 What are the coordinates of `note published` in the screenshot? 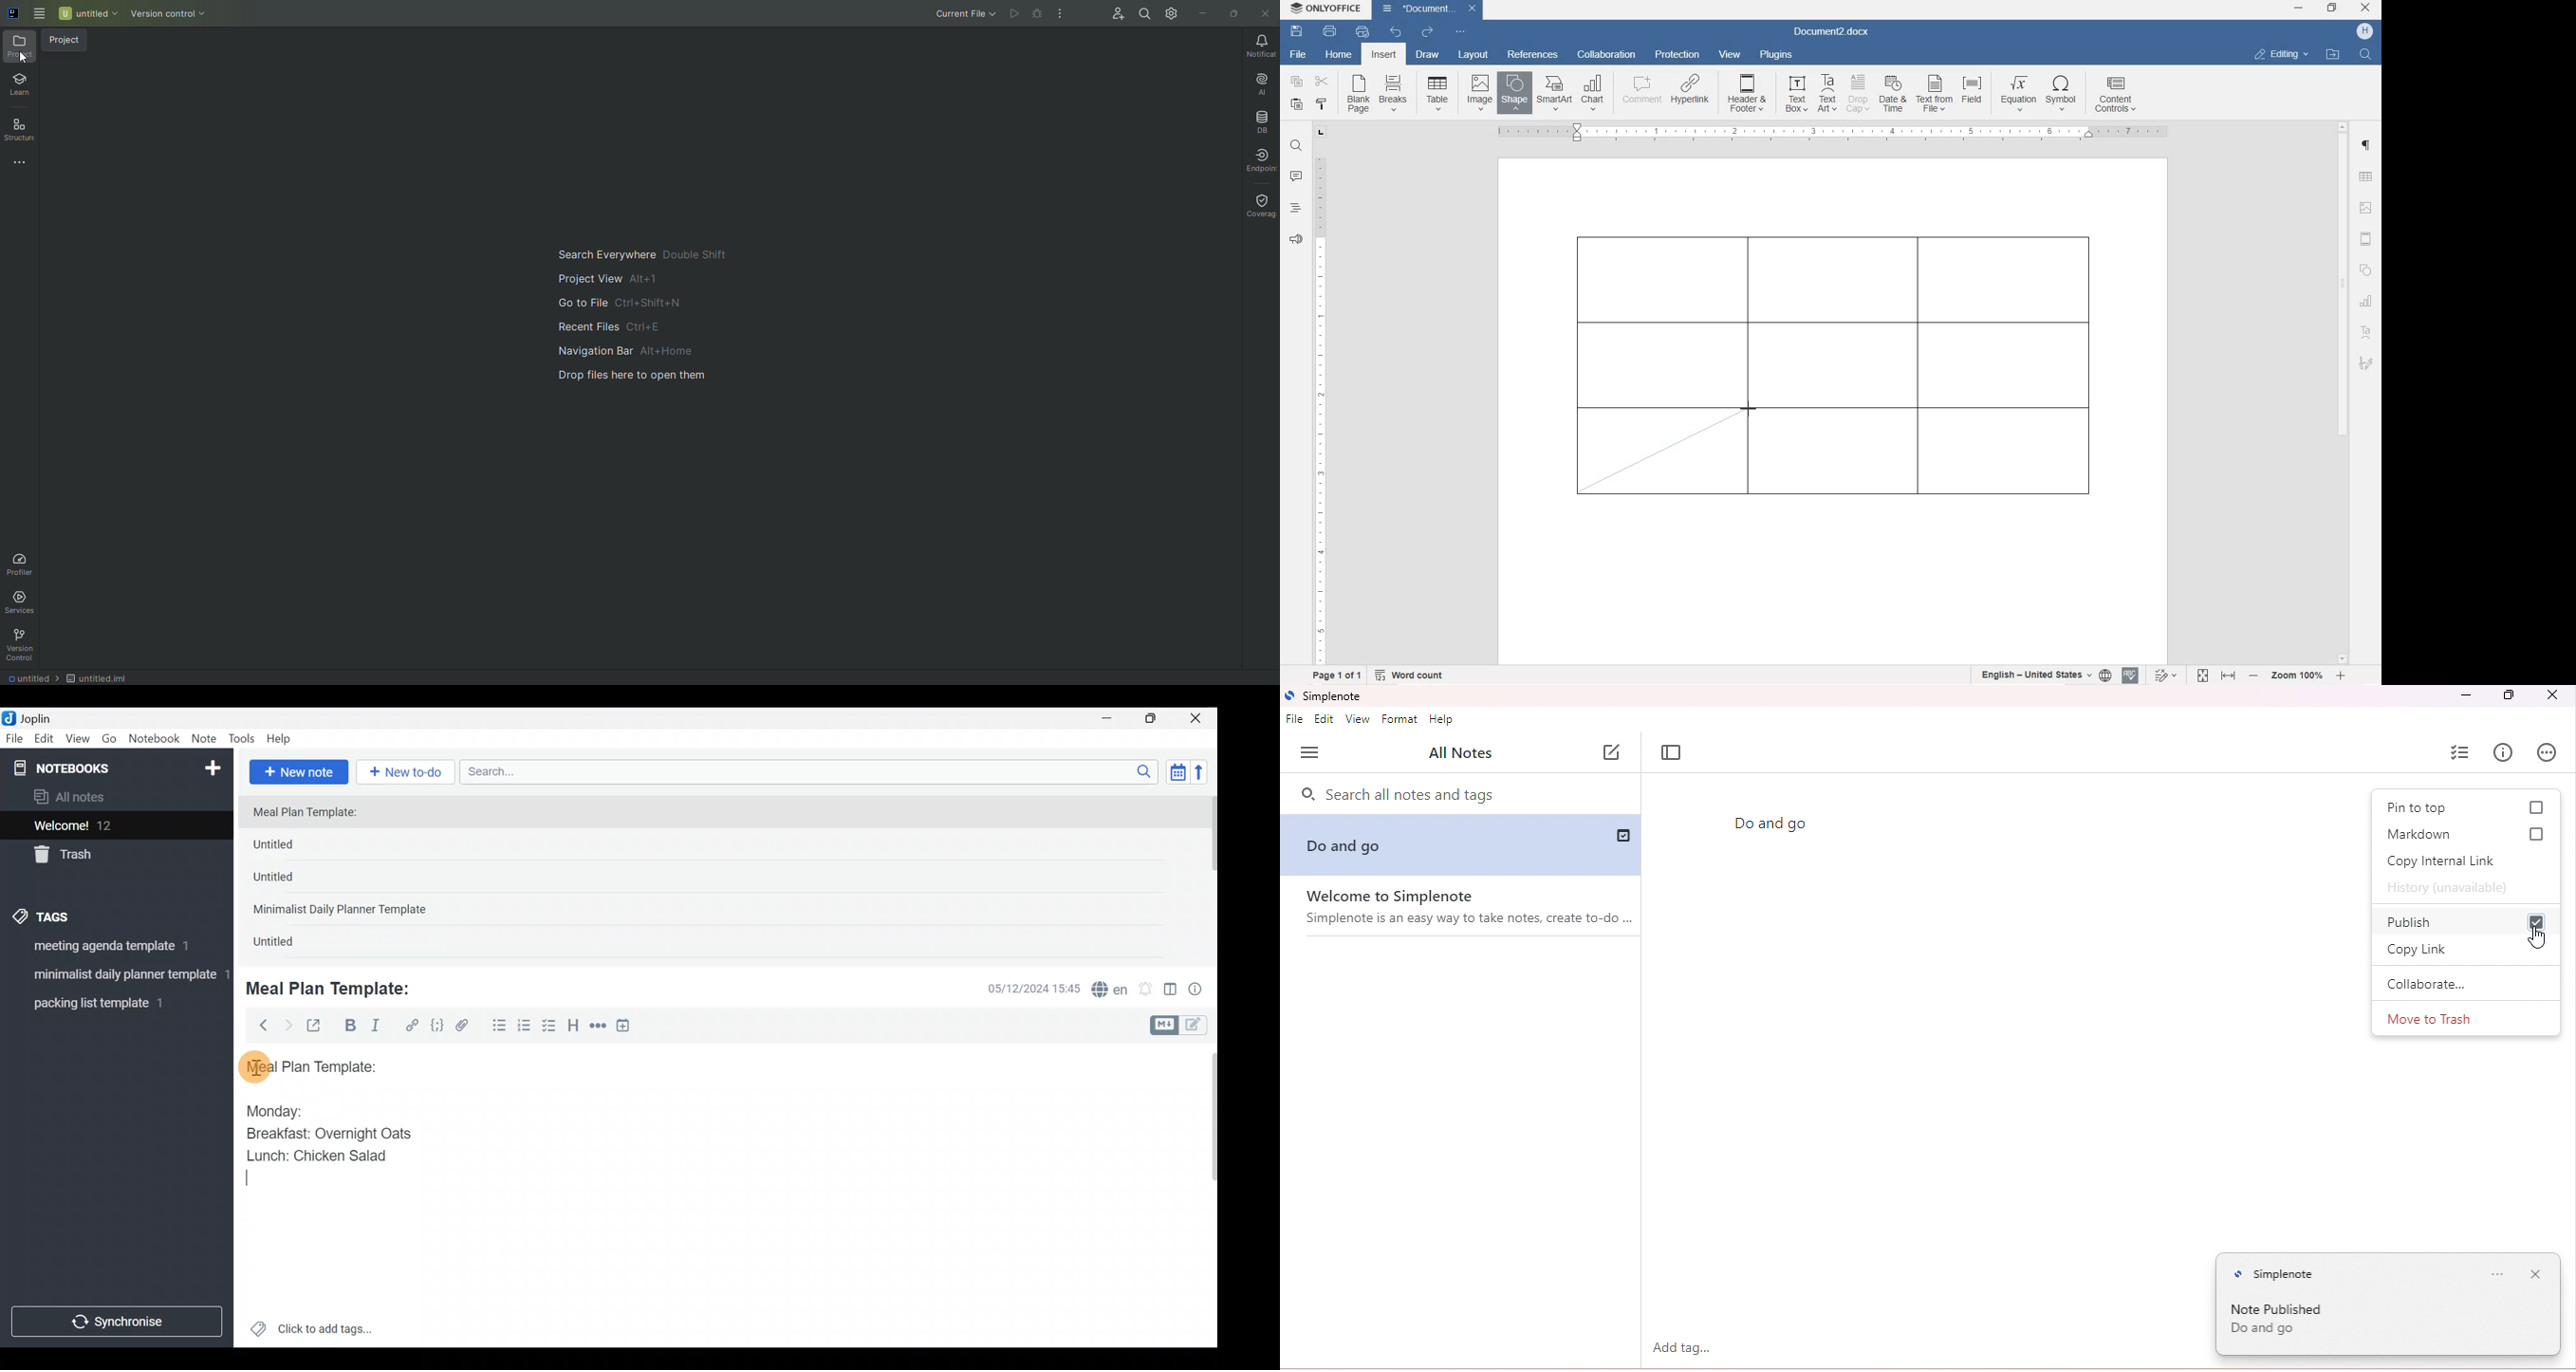 It's located at (2291, 1322).